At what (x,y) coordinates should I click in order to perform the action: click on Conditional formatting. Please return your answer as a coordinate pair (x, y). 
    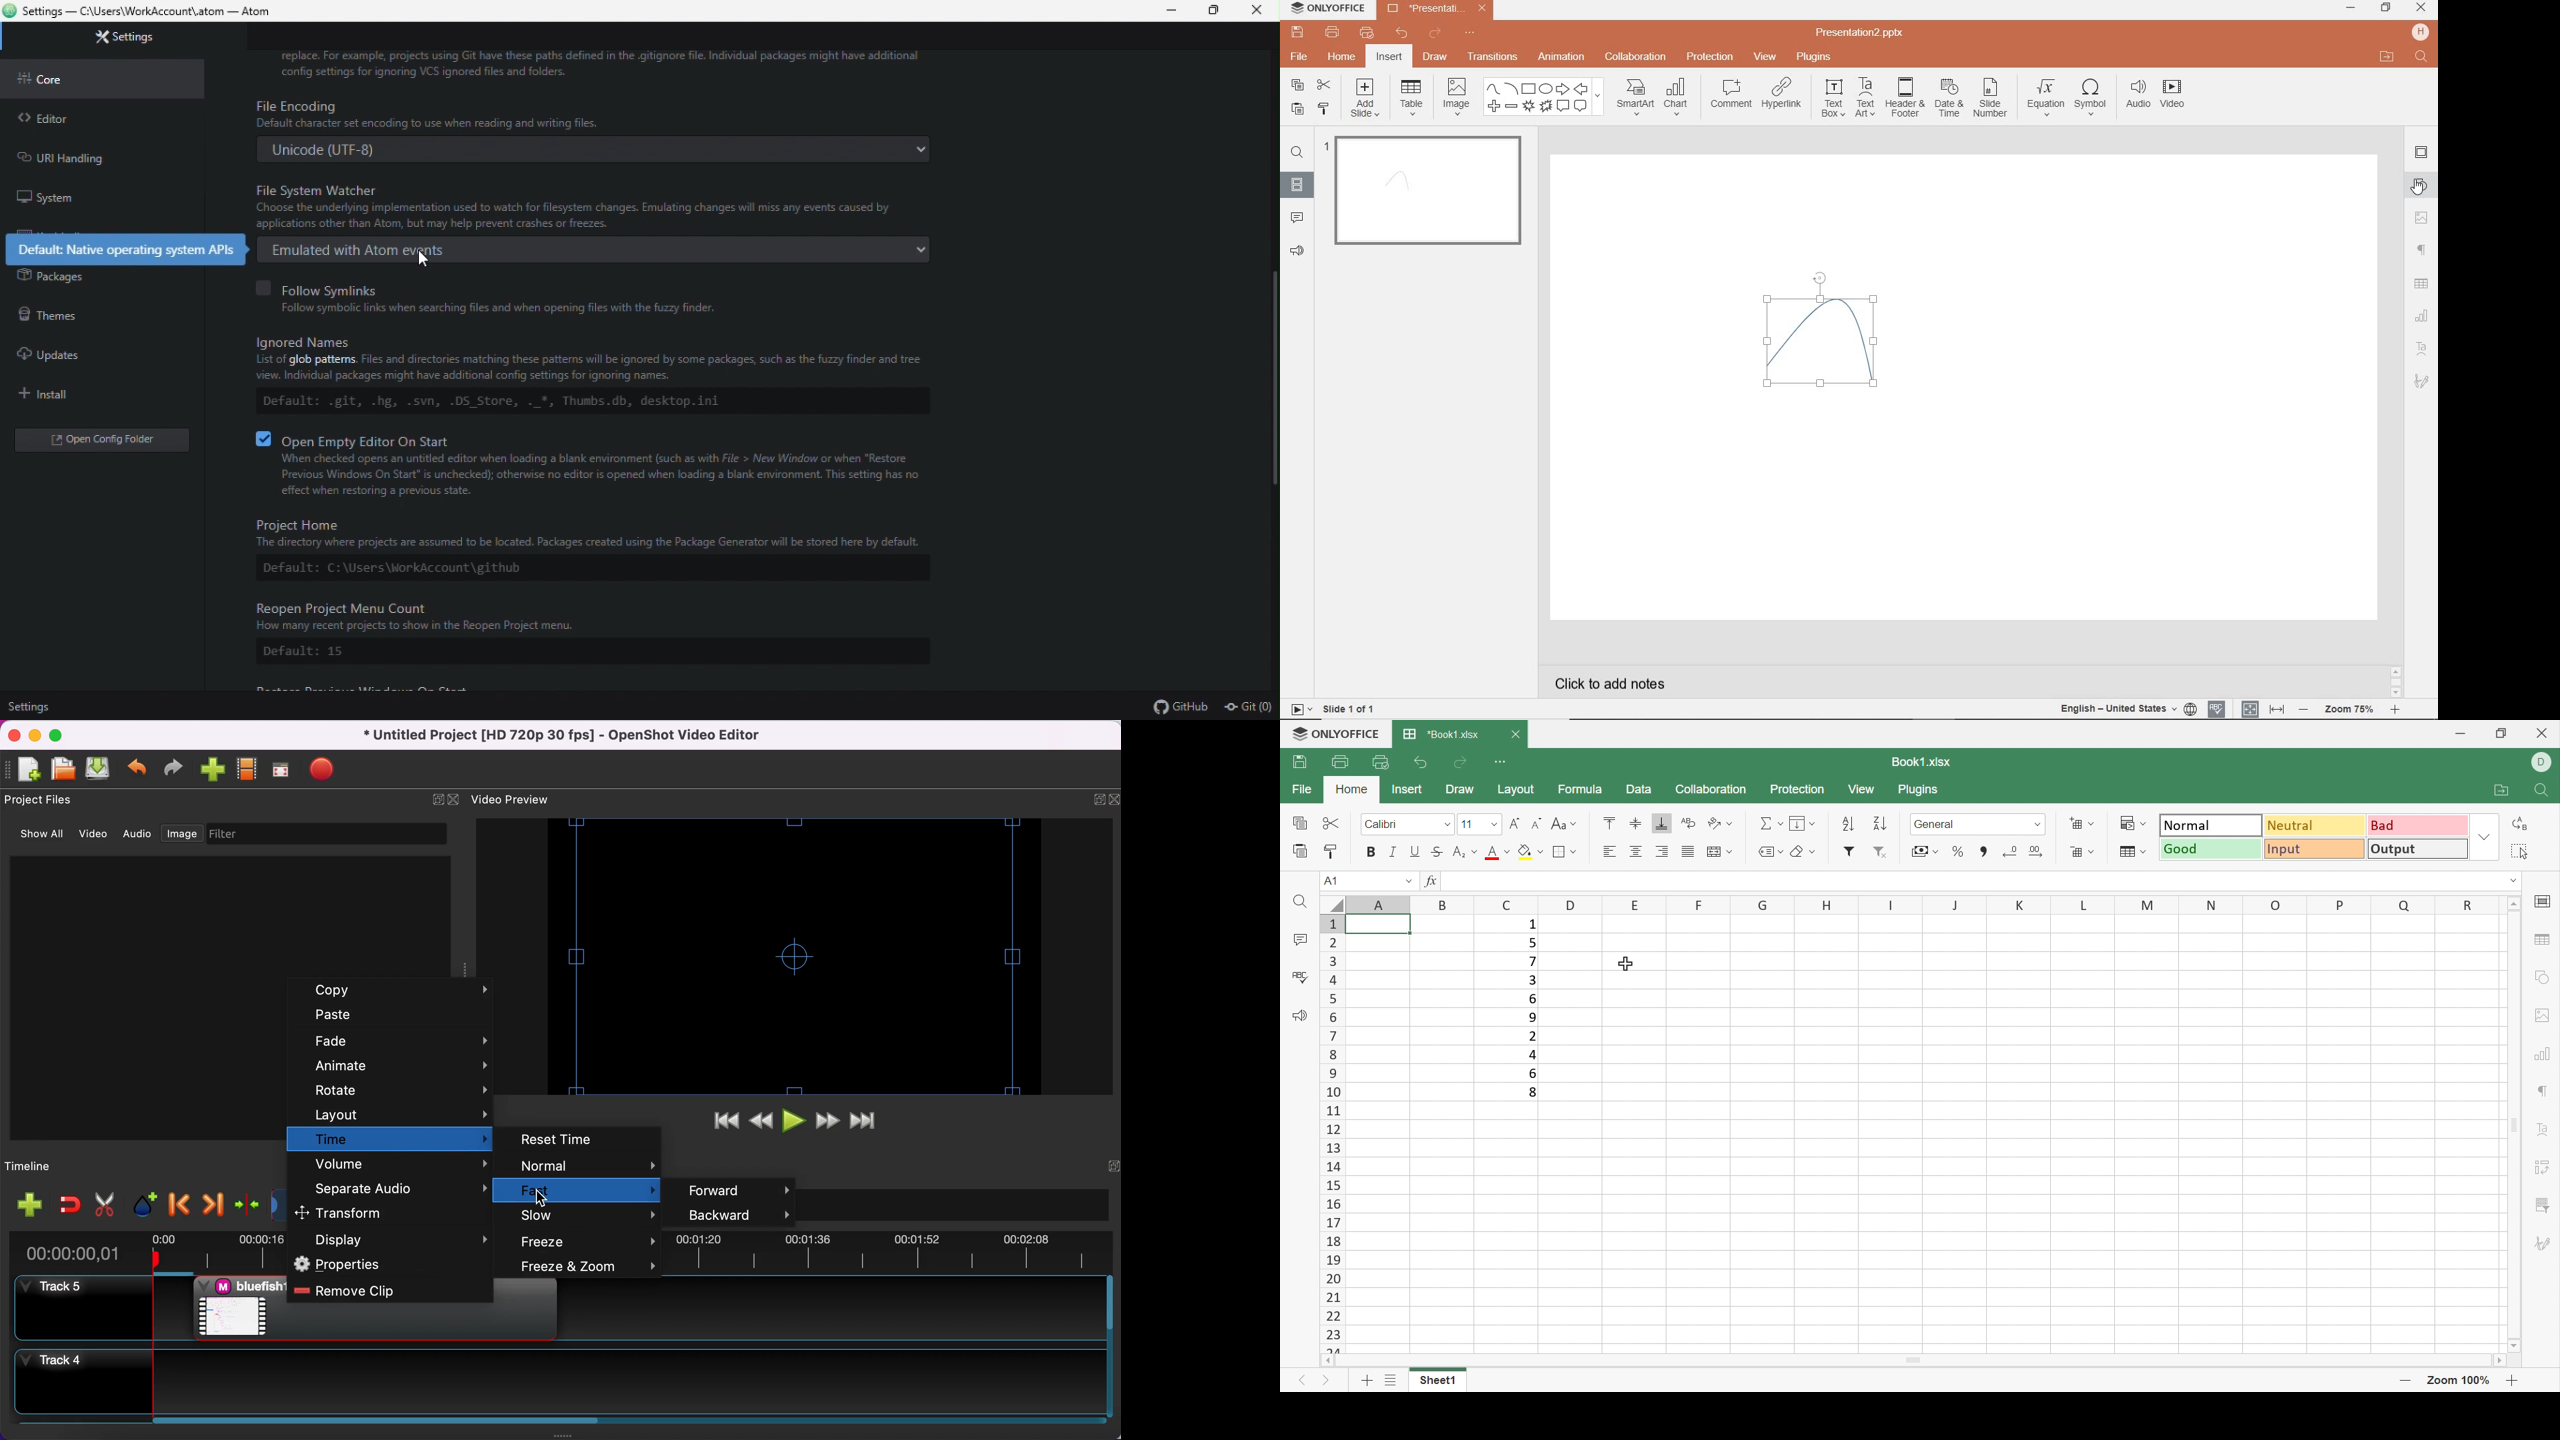
    Looking at the image, I should click on (2136, 823).